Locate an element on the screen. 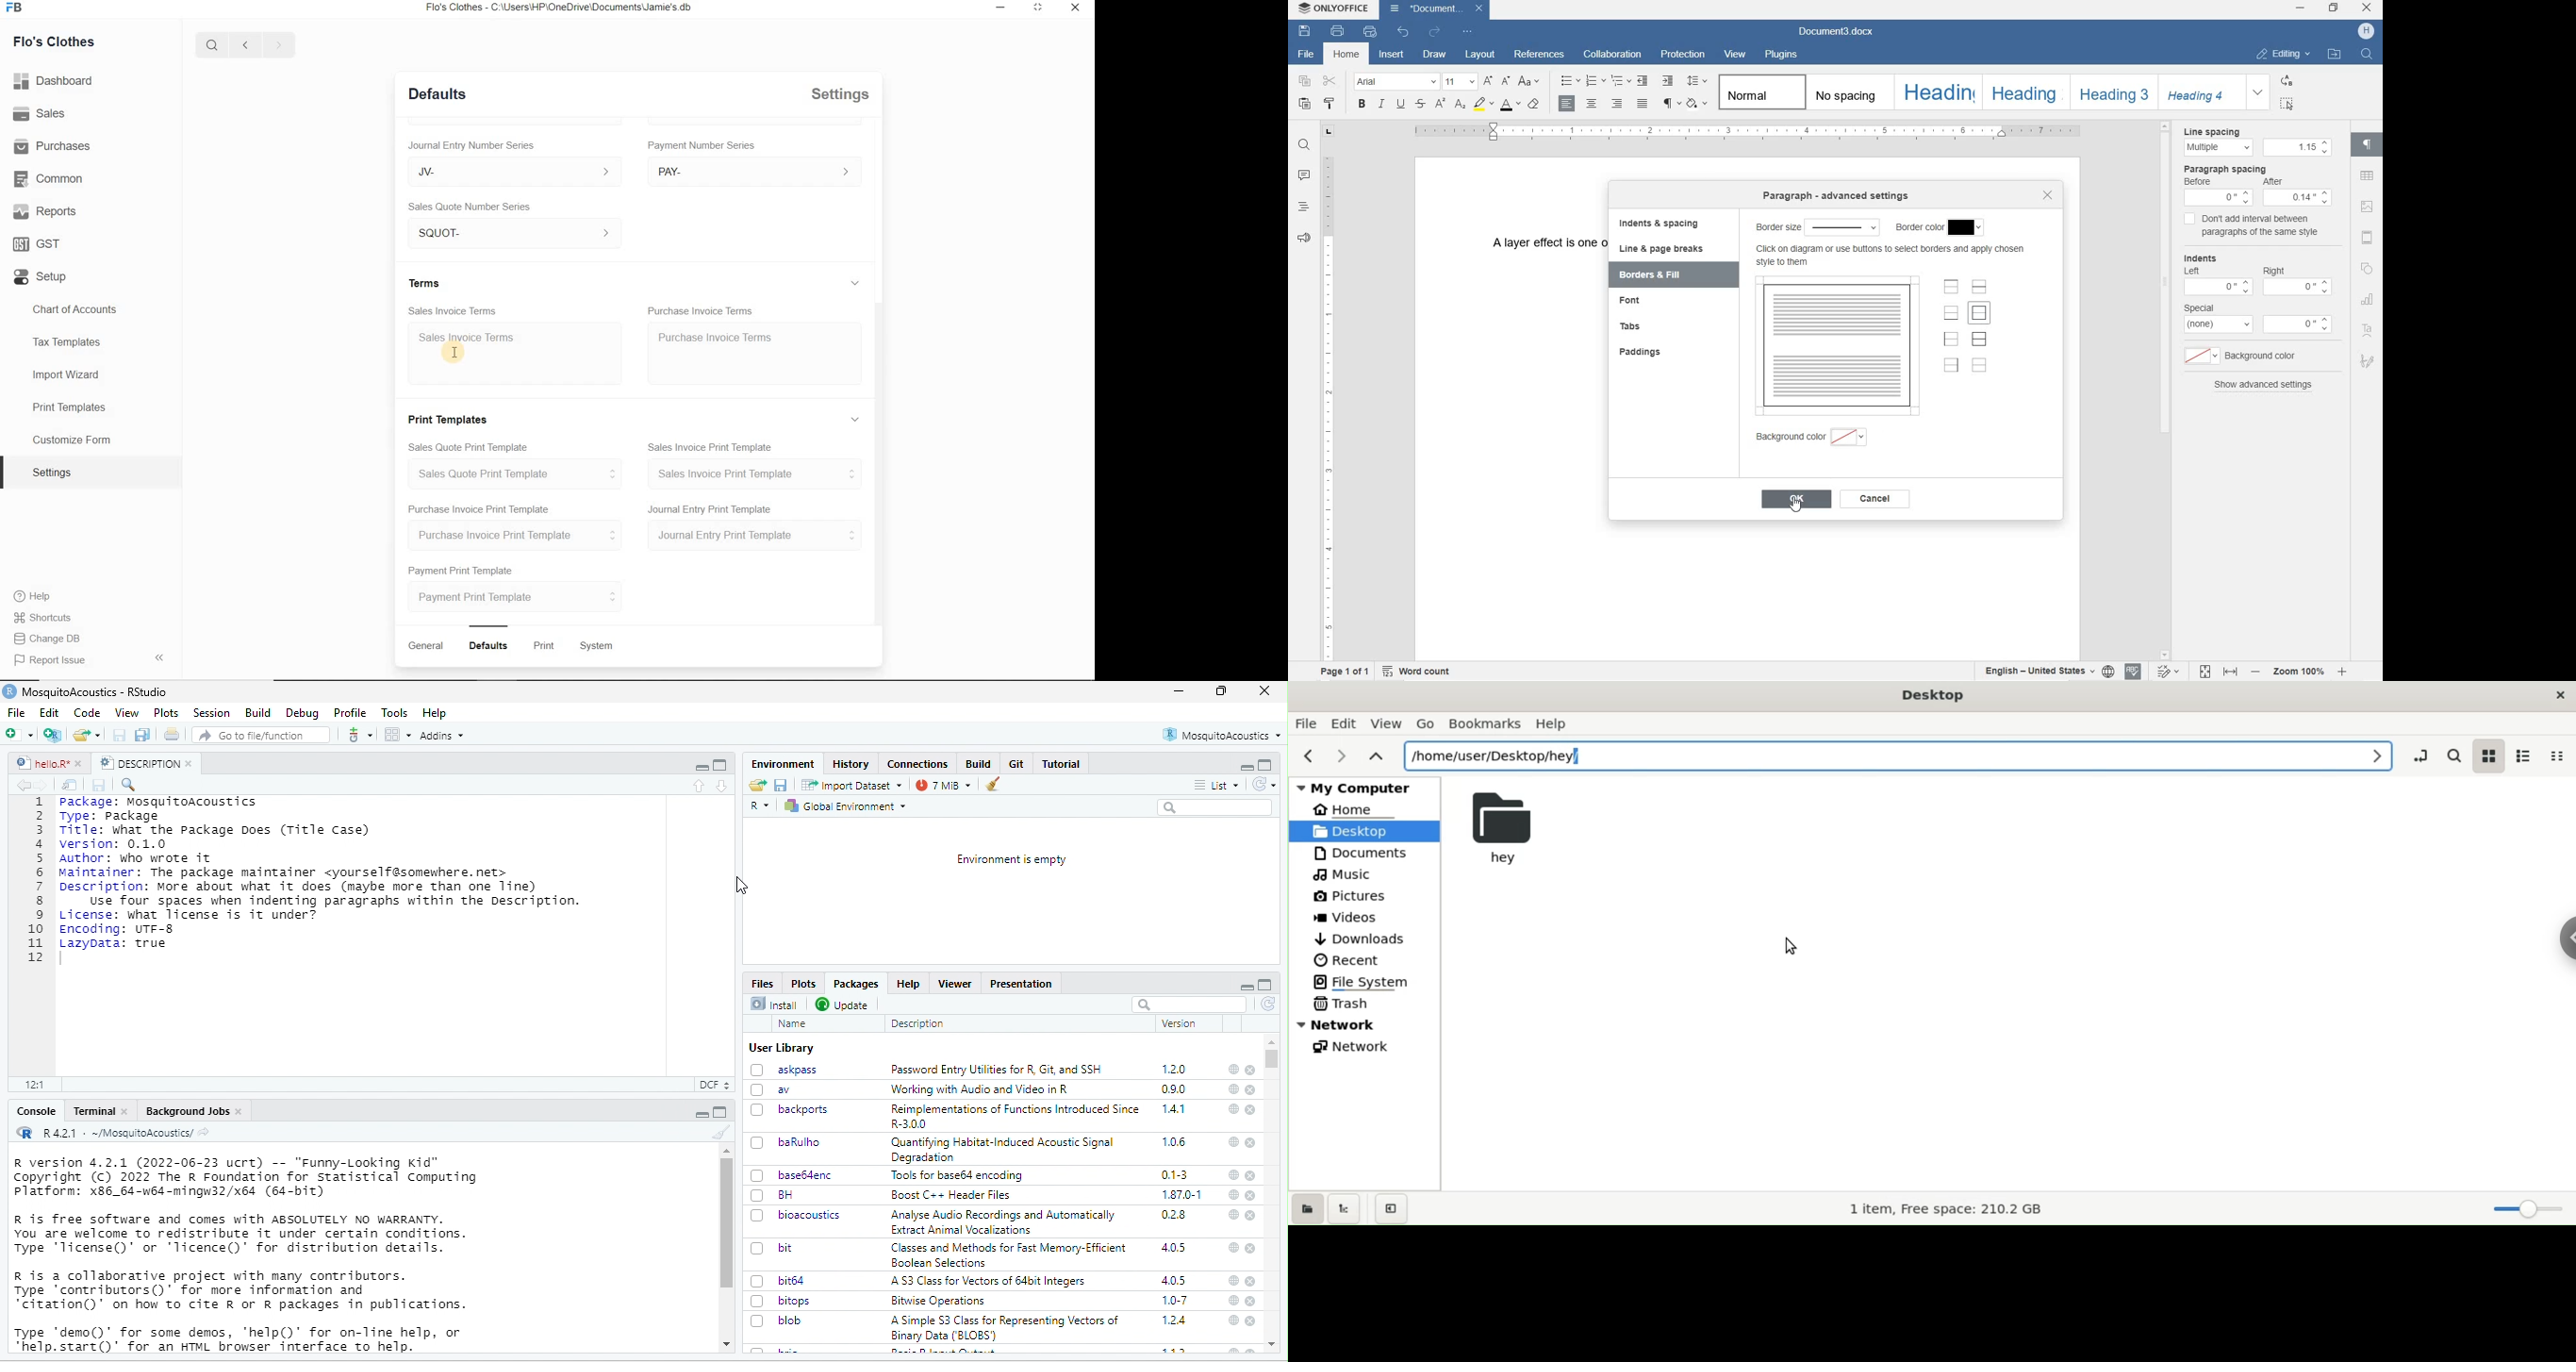 The height and width of the screenshot is (1372, 2576). CUT is located at coordinates (1332, 82).